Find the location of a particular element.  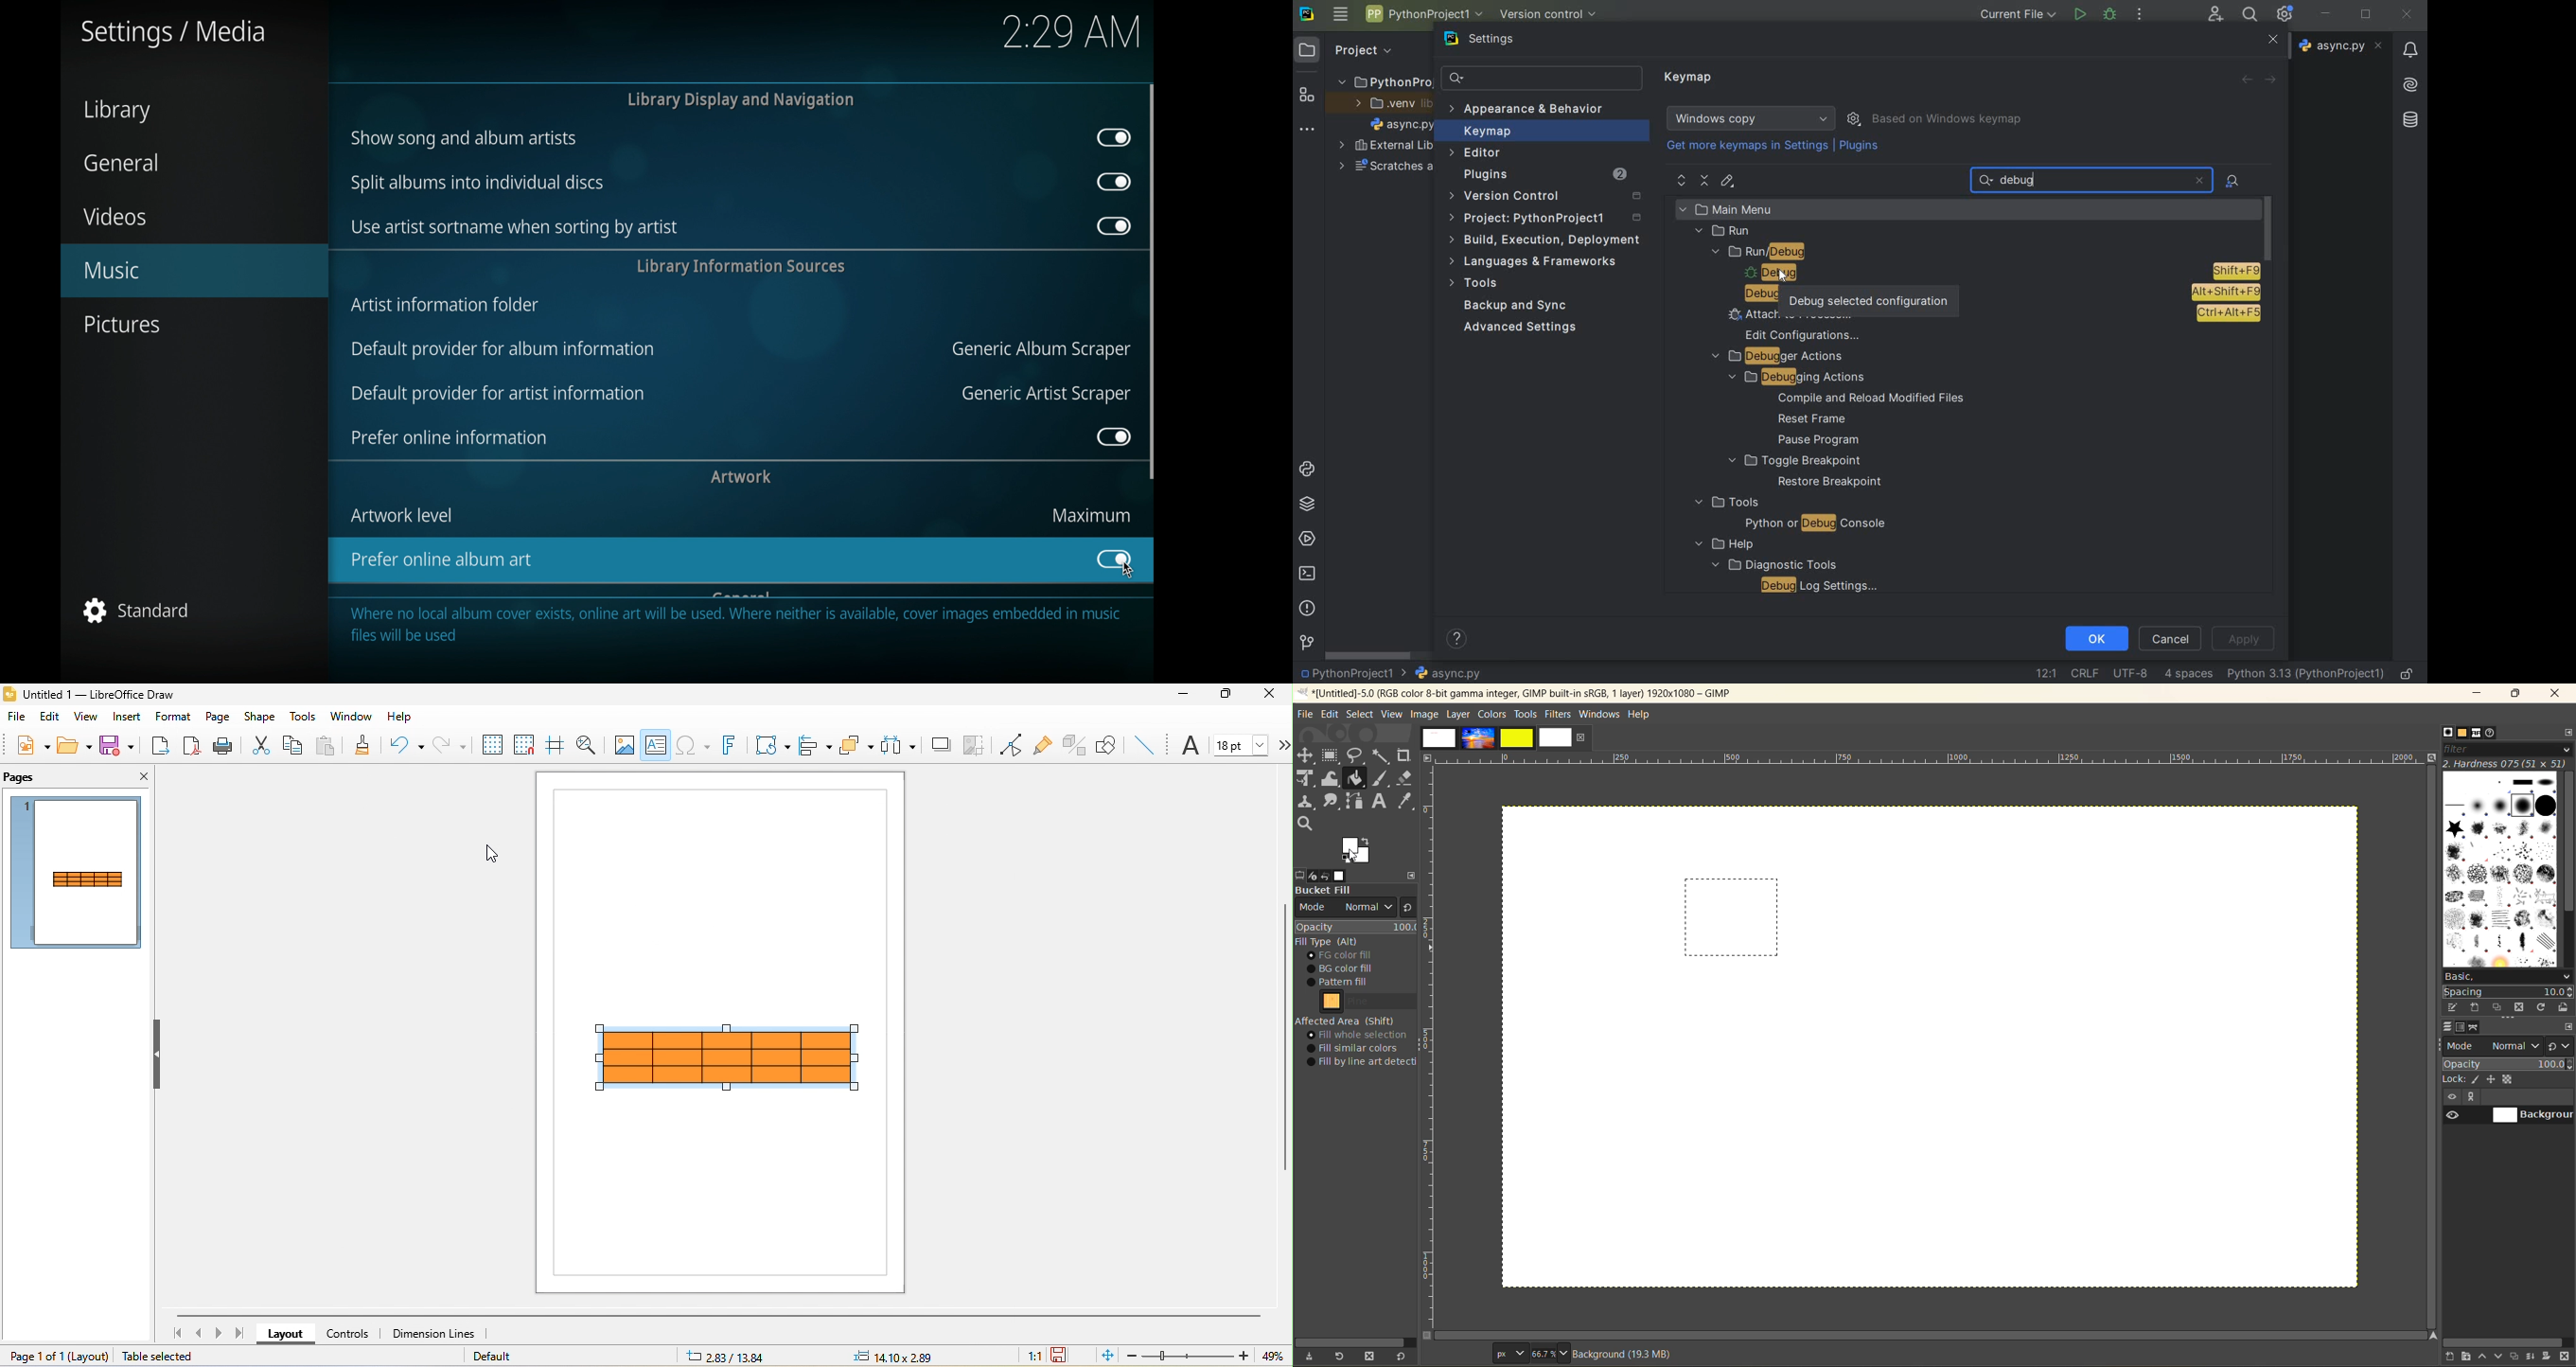

Added a border to the inserted table is located at coordinates (732, 1059).